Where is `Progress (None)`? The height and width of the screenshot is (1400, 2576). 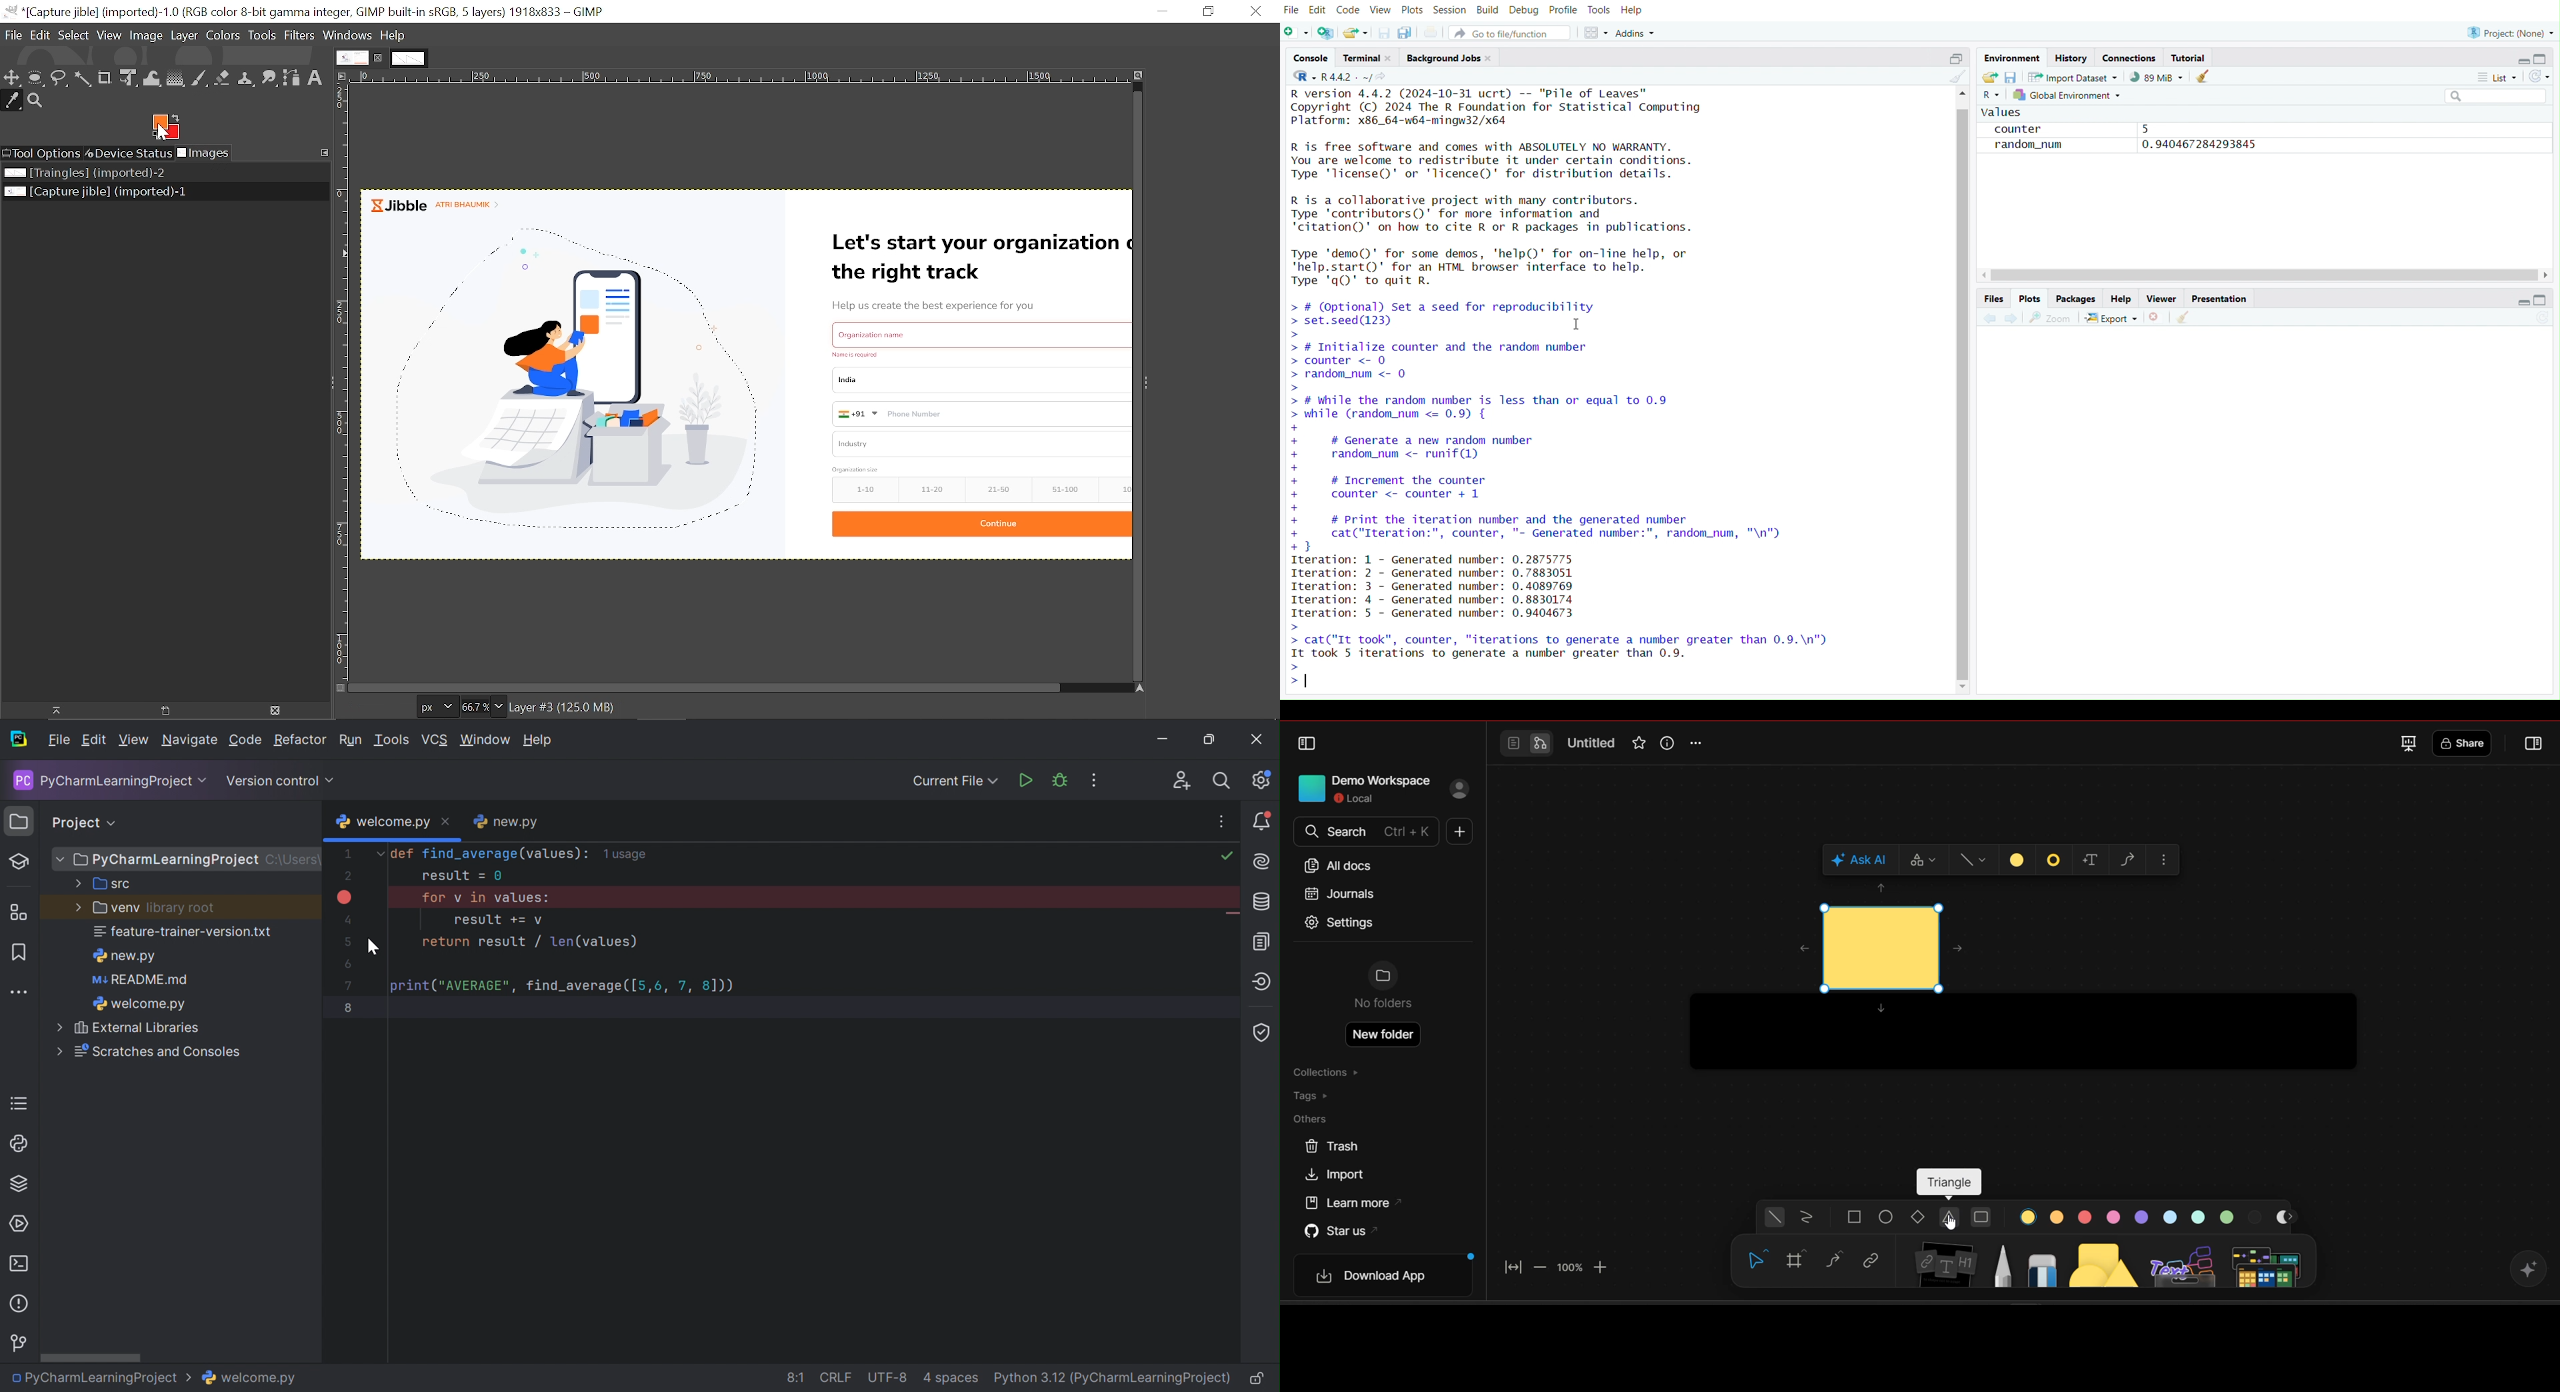
Progress (None) is located at coordinates (2511, 31).